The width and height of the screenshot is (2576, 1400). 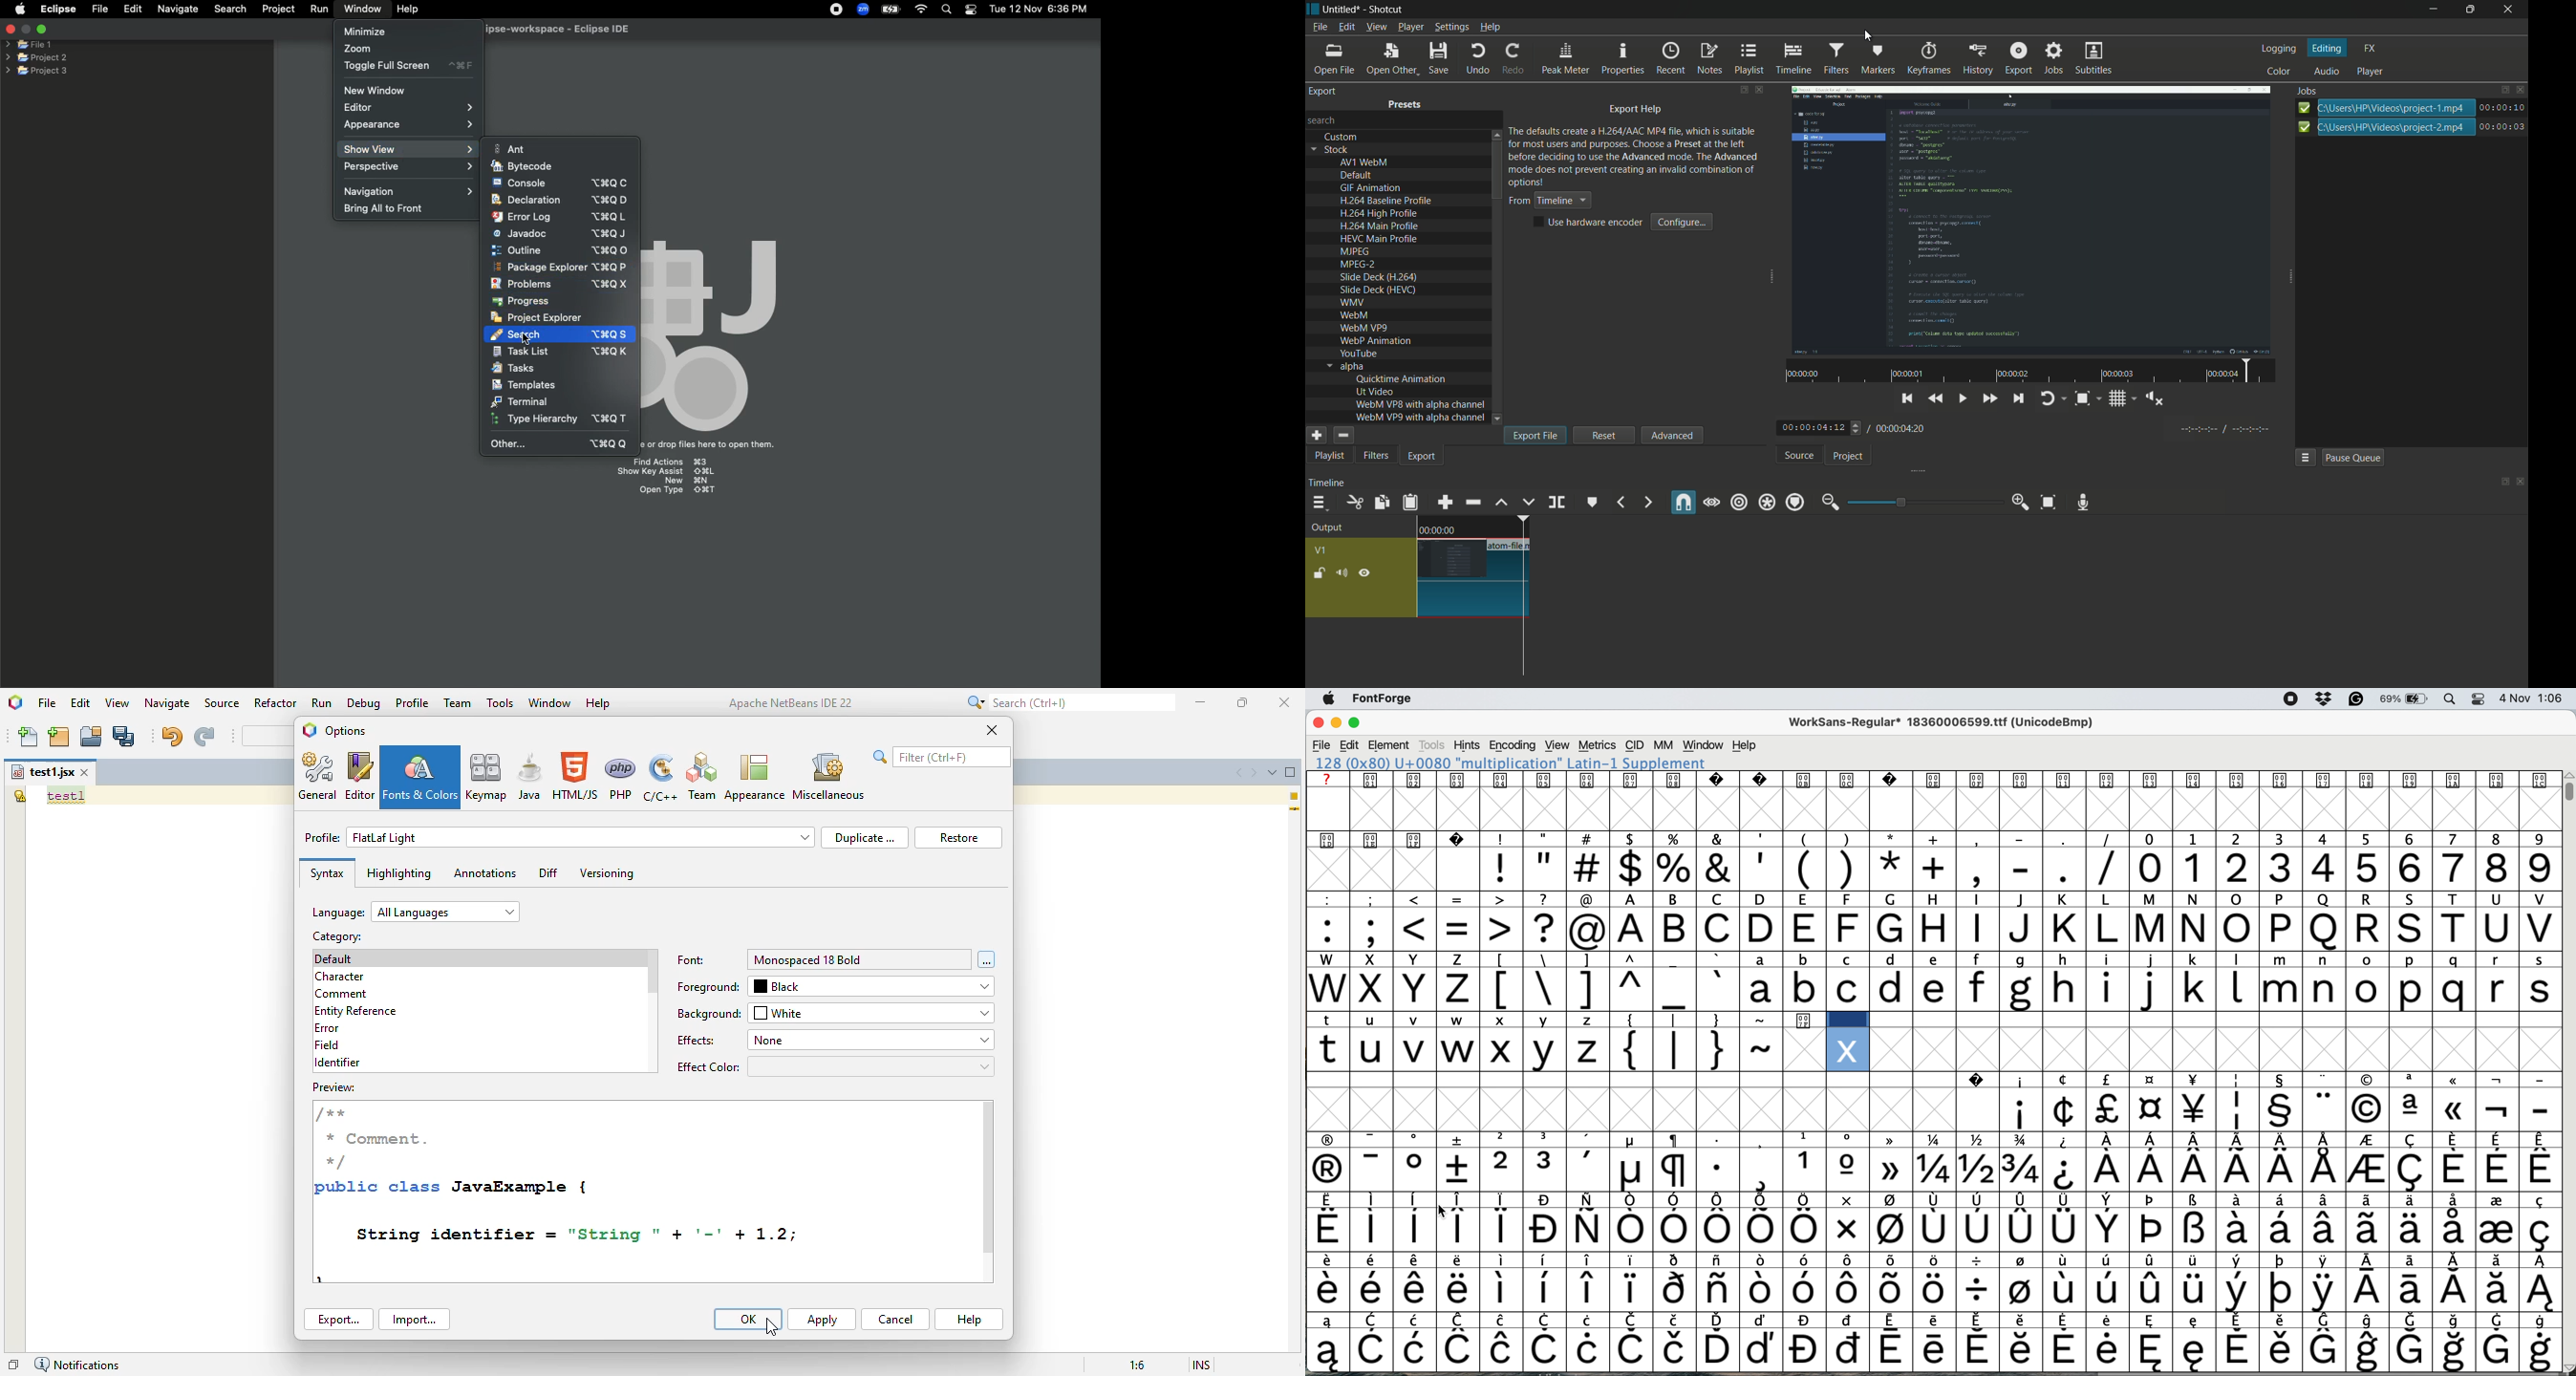 What do you see at coordinates (1478, 59) in the screenshot?
I see `undo` at bounding box center [1478, 59].